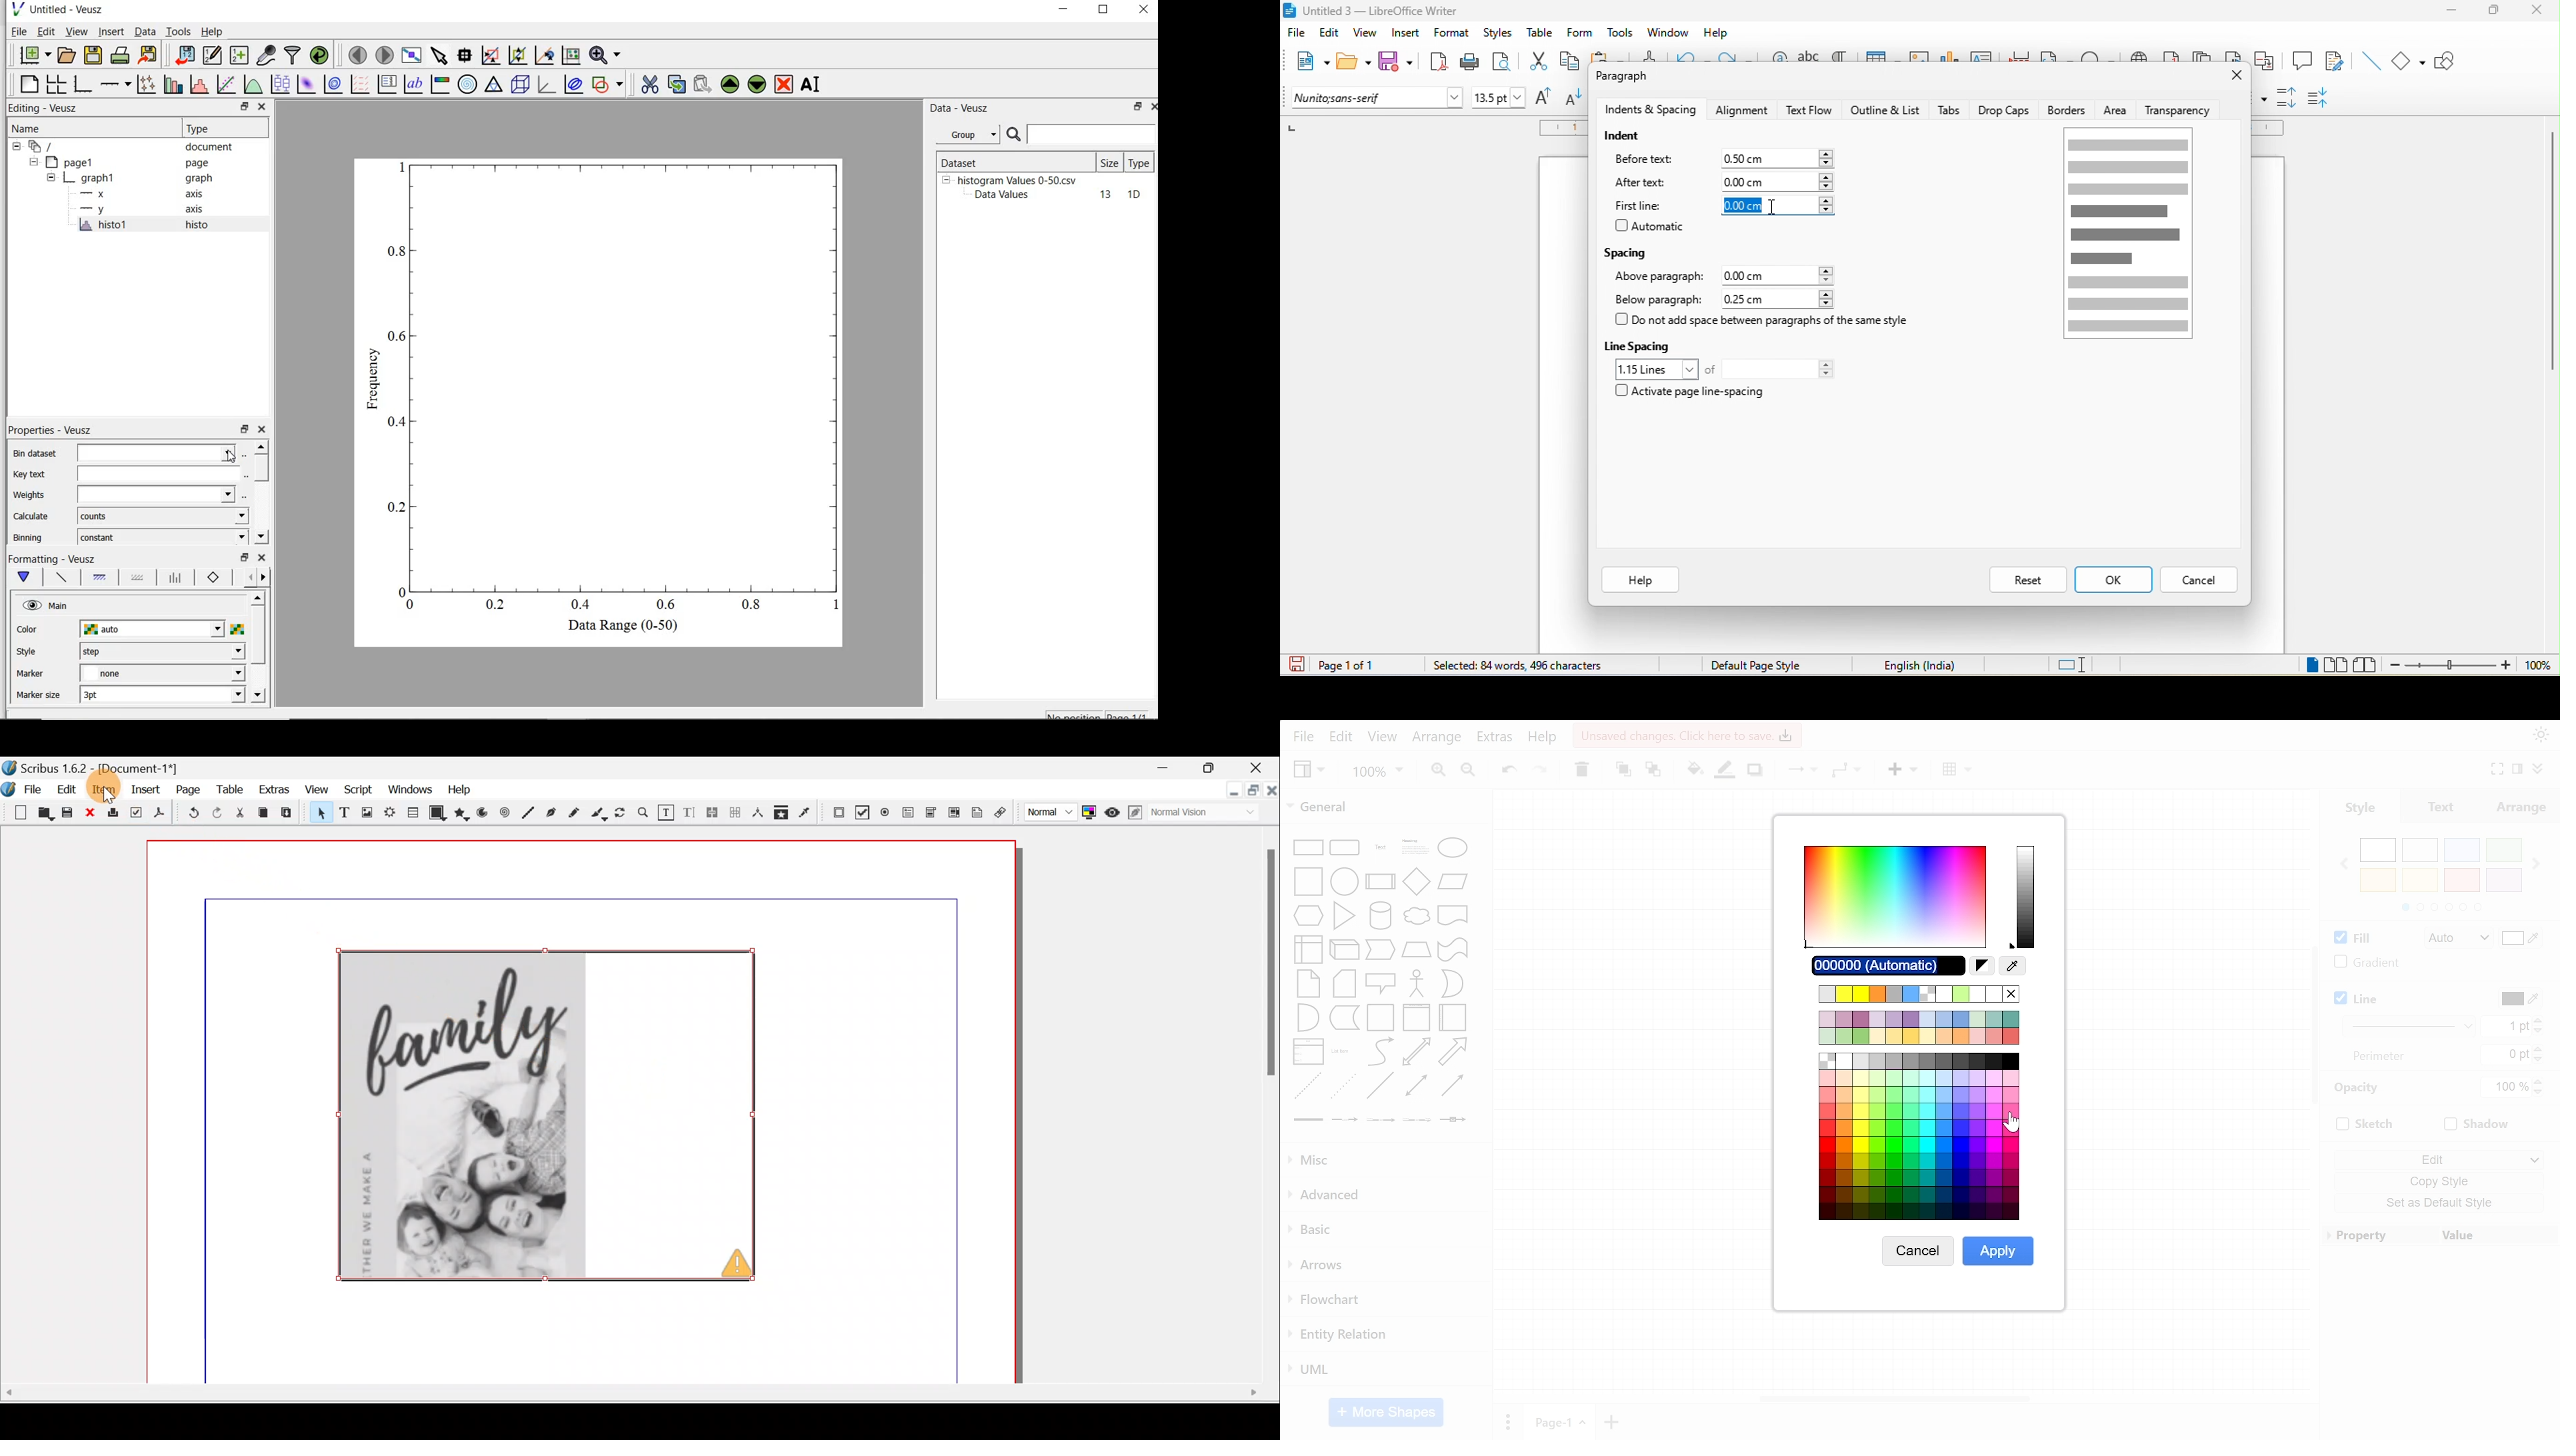  I want to click on 0.25 cm, so click(1764, 300).